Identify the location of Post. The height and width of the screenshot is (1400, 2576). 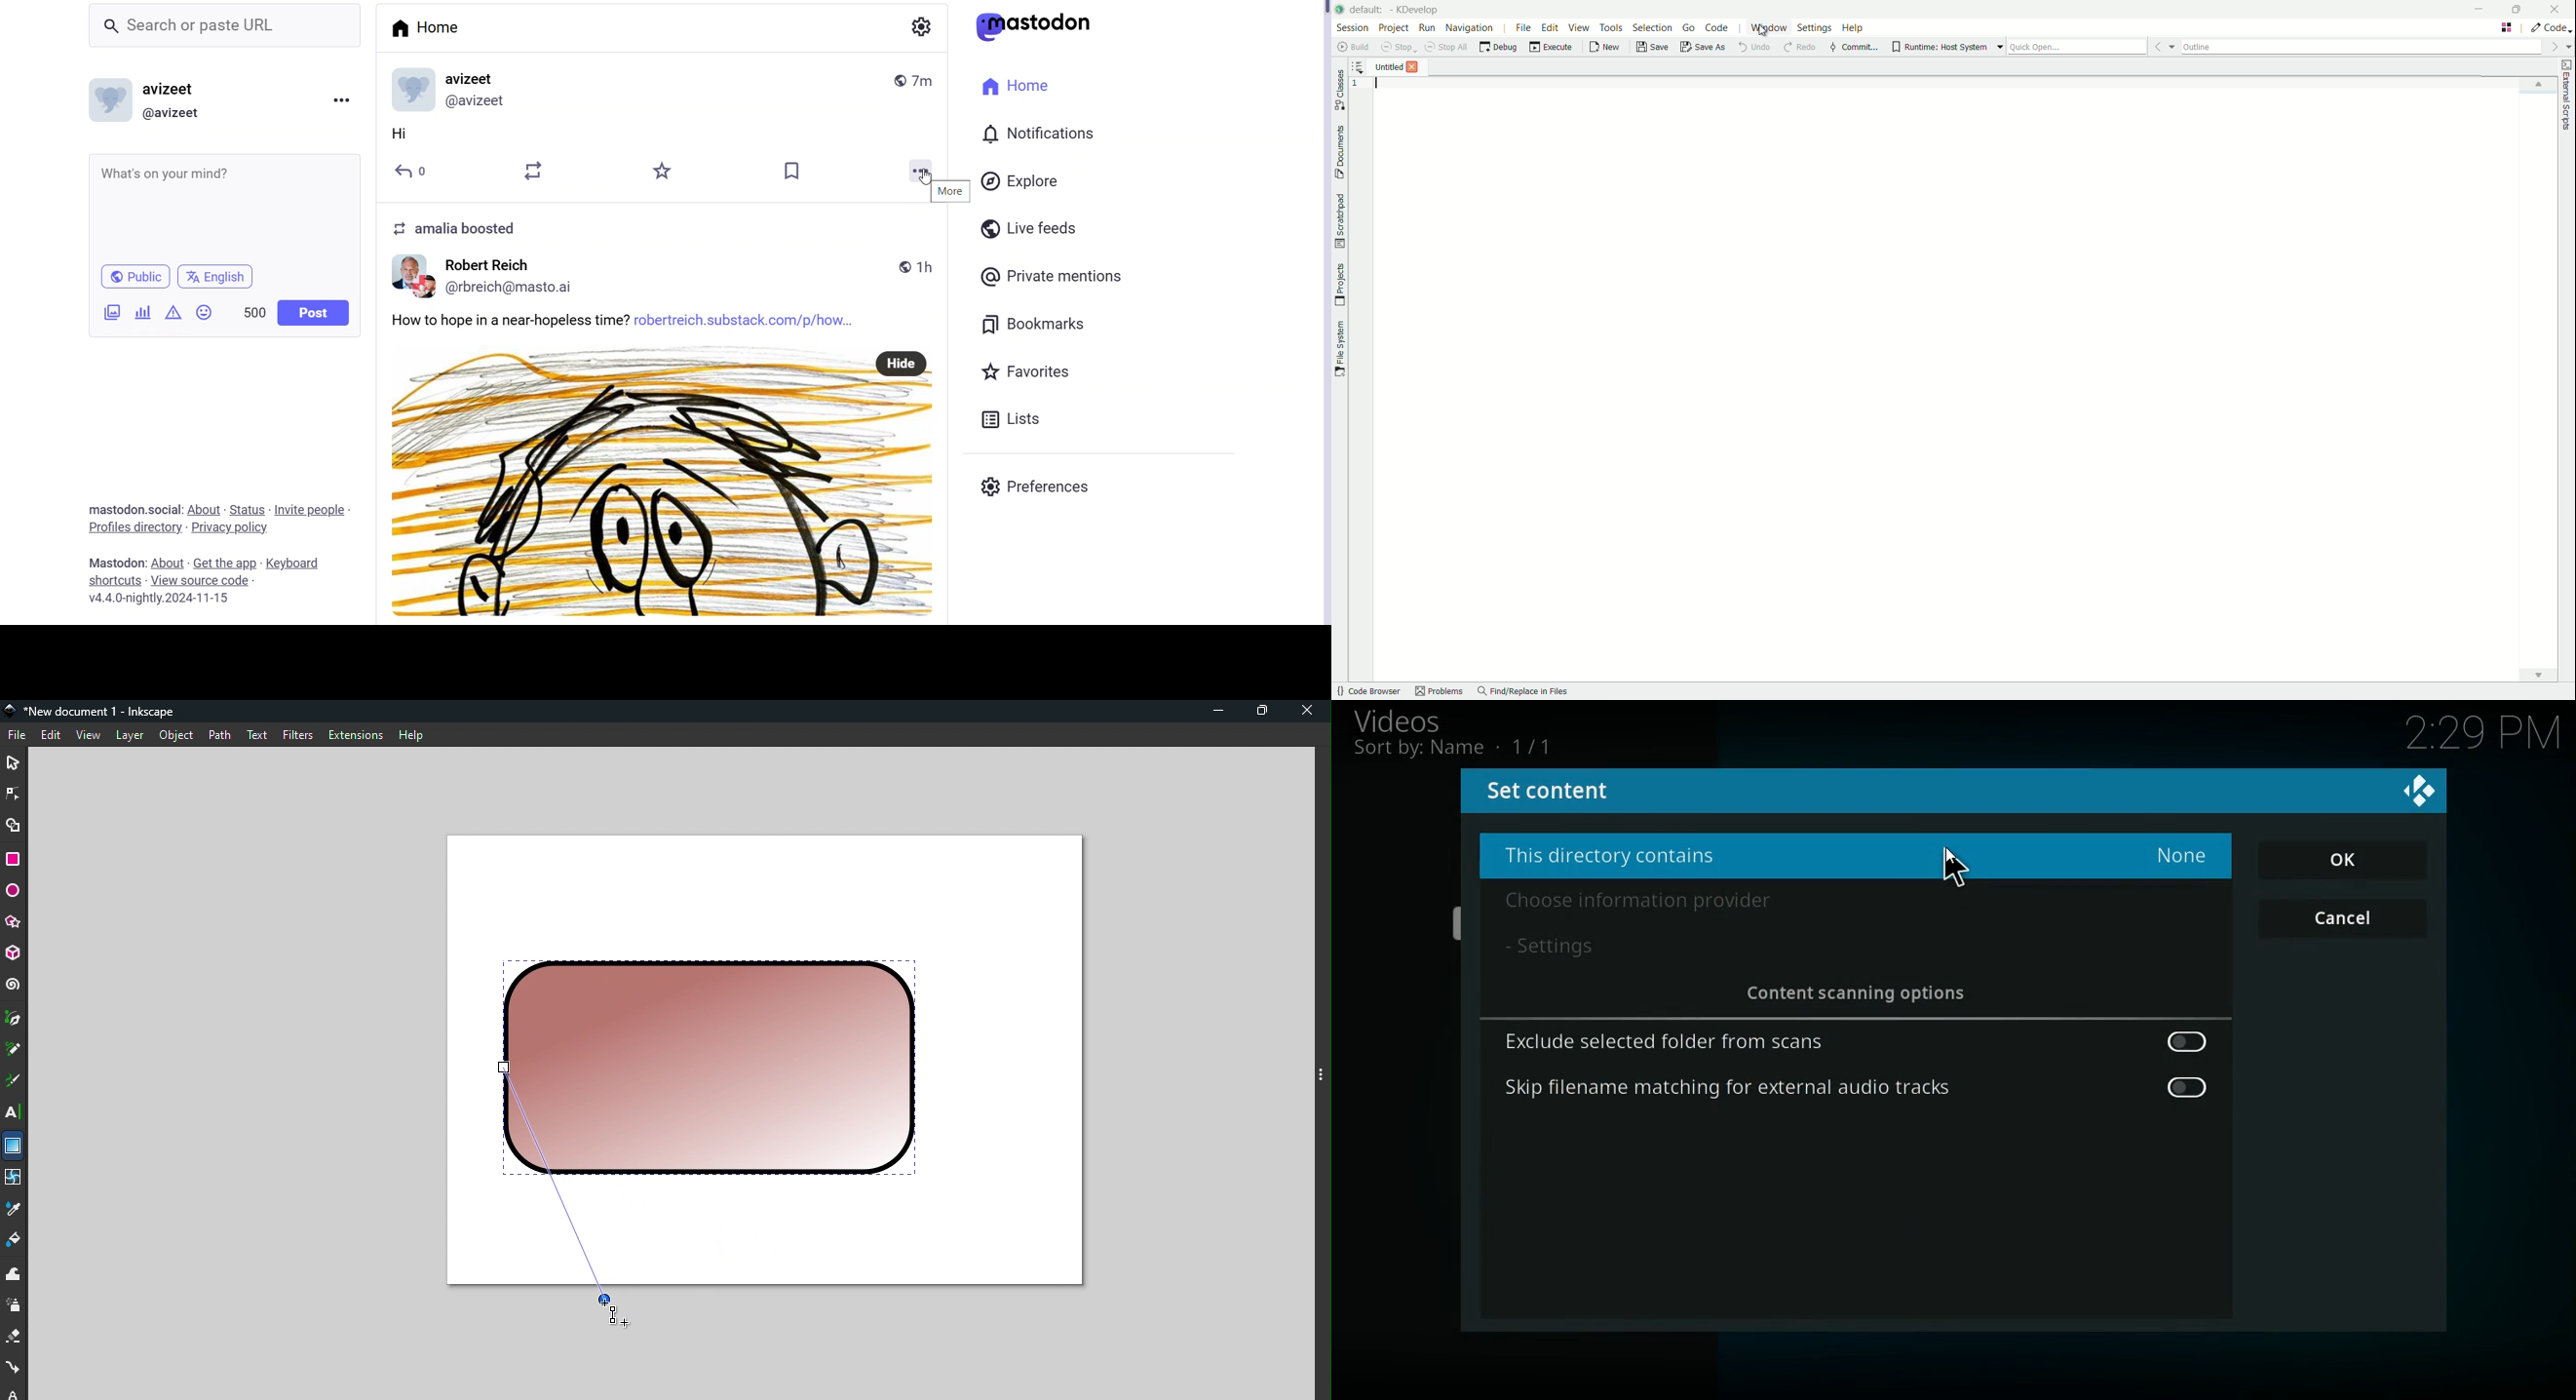
(315, 312).